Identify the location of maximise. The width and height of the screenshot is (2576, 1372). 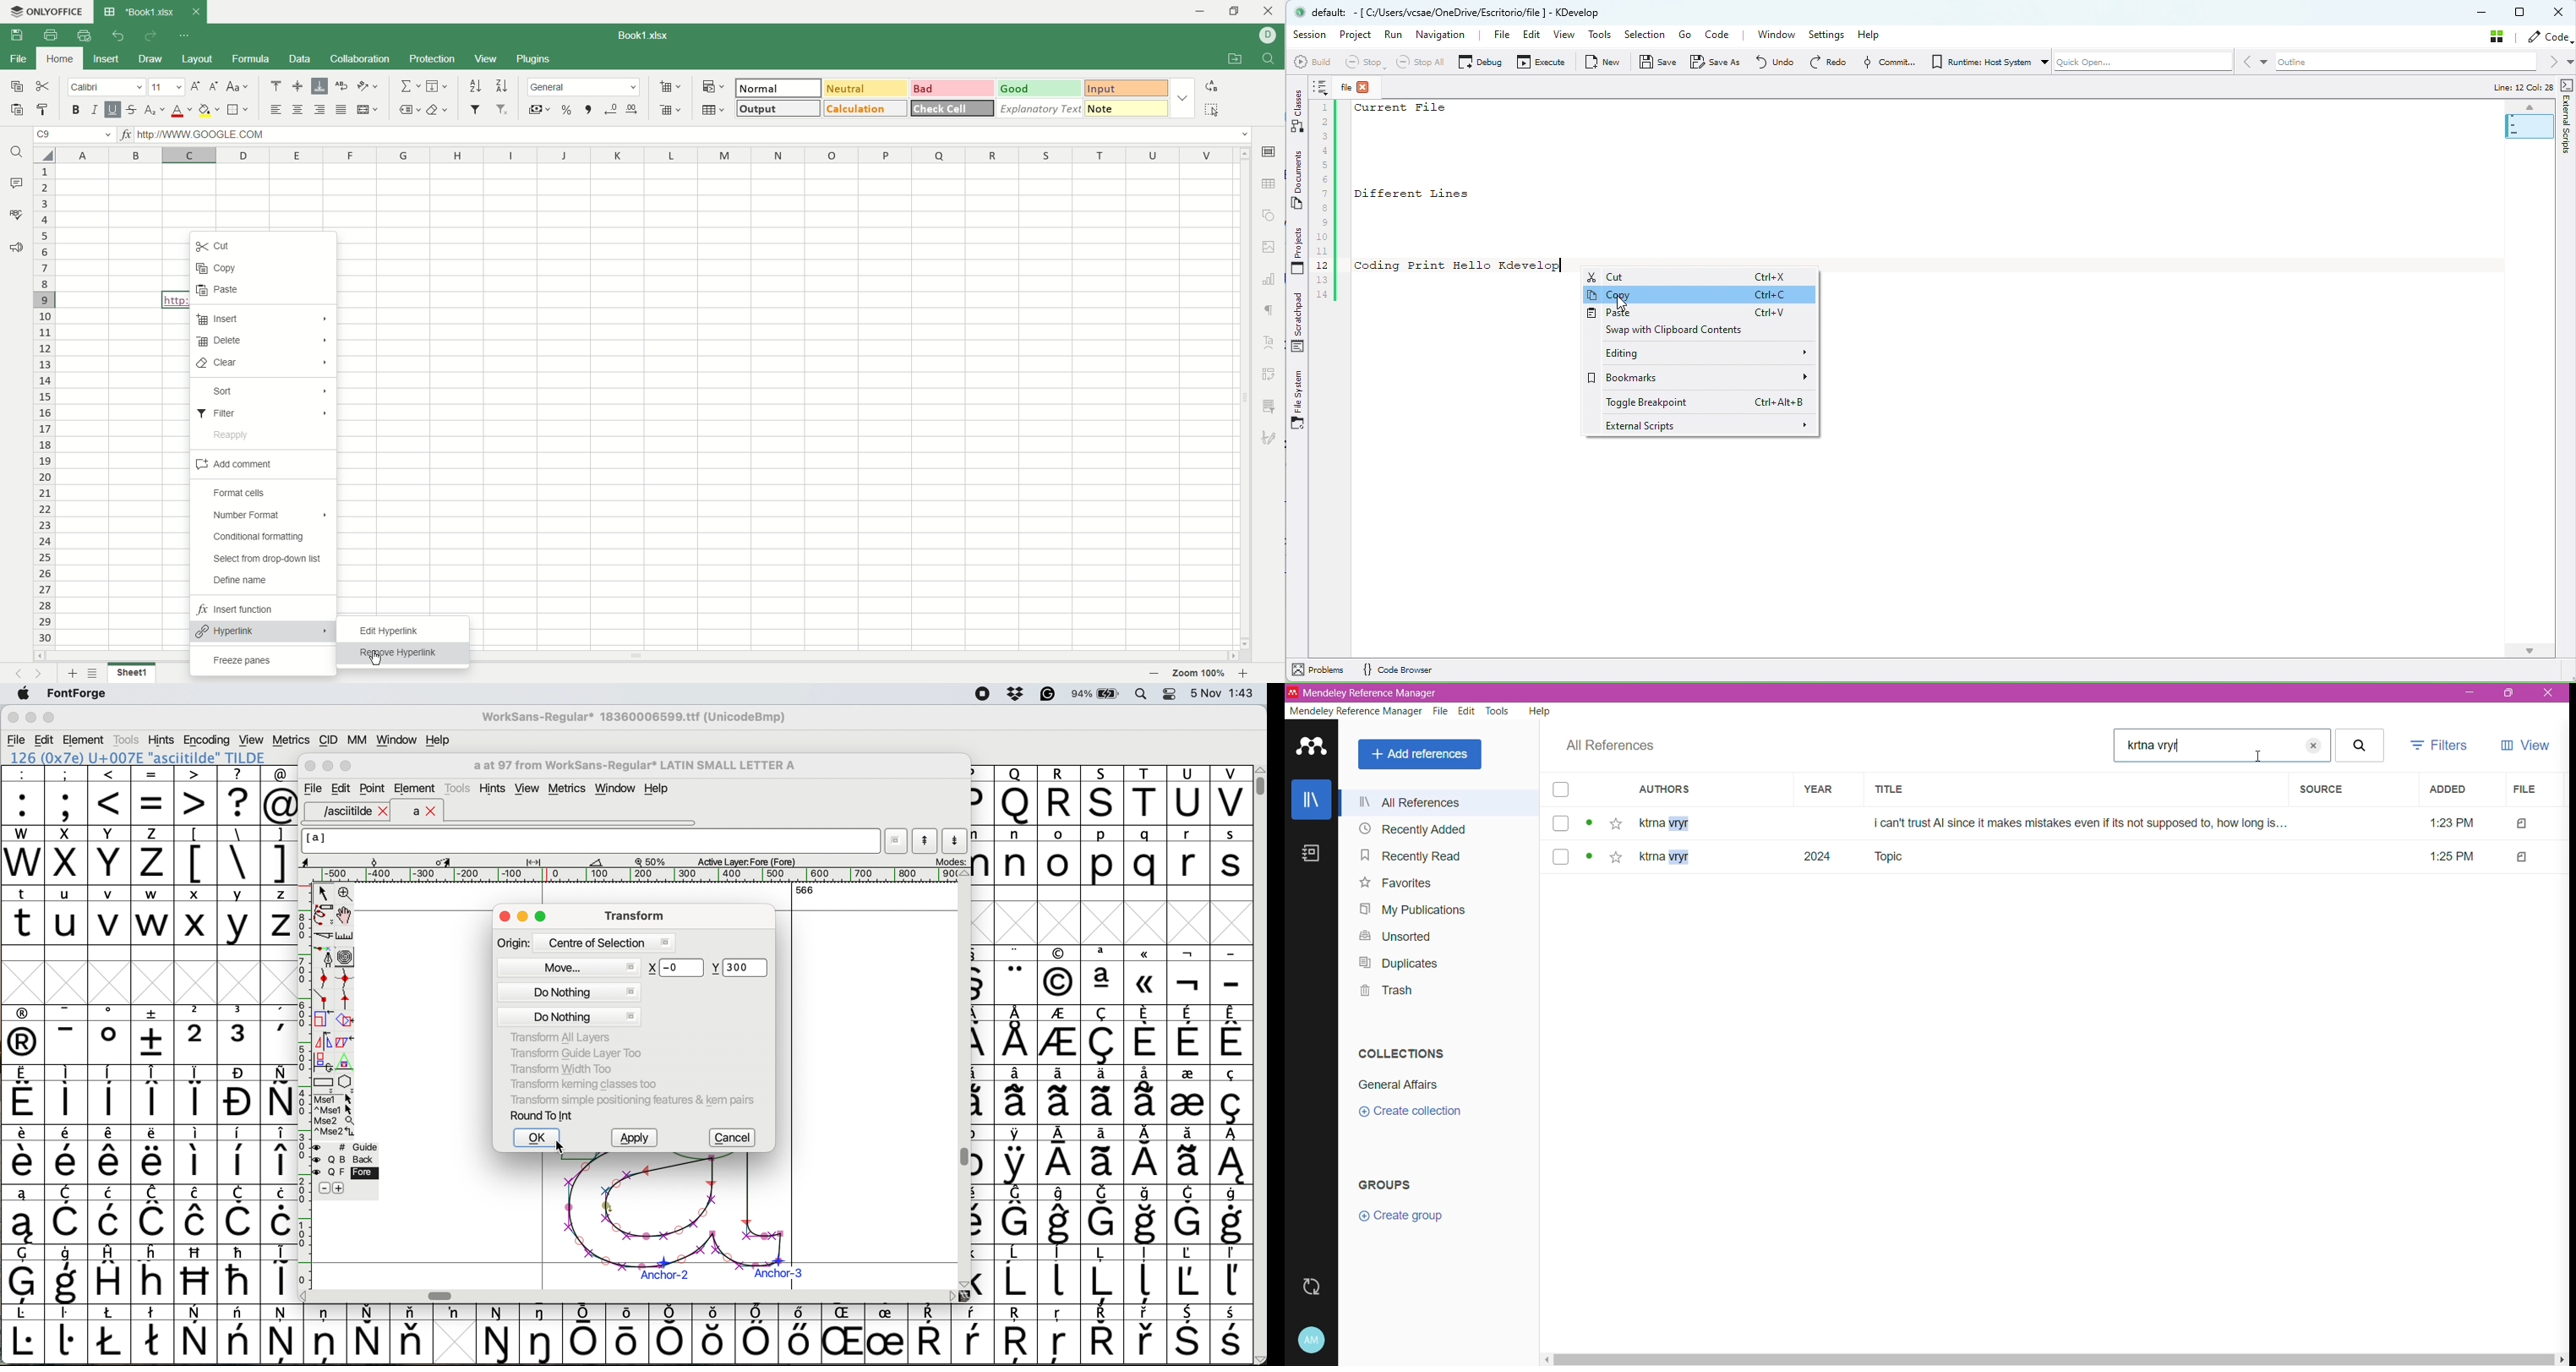
(542, 918).